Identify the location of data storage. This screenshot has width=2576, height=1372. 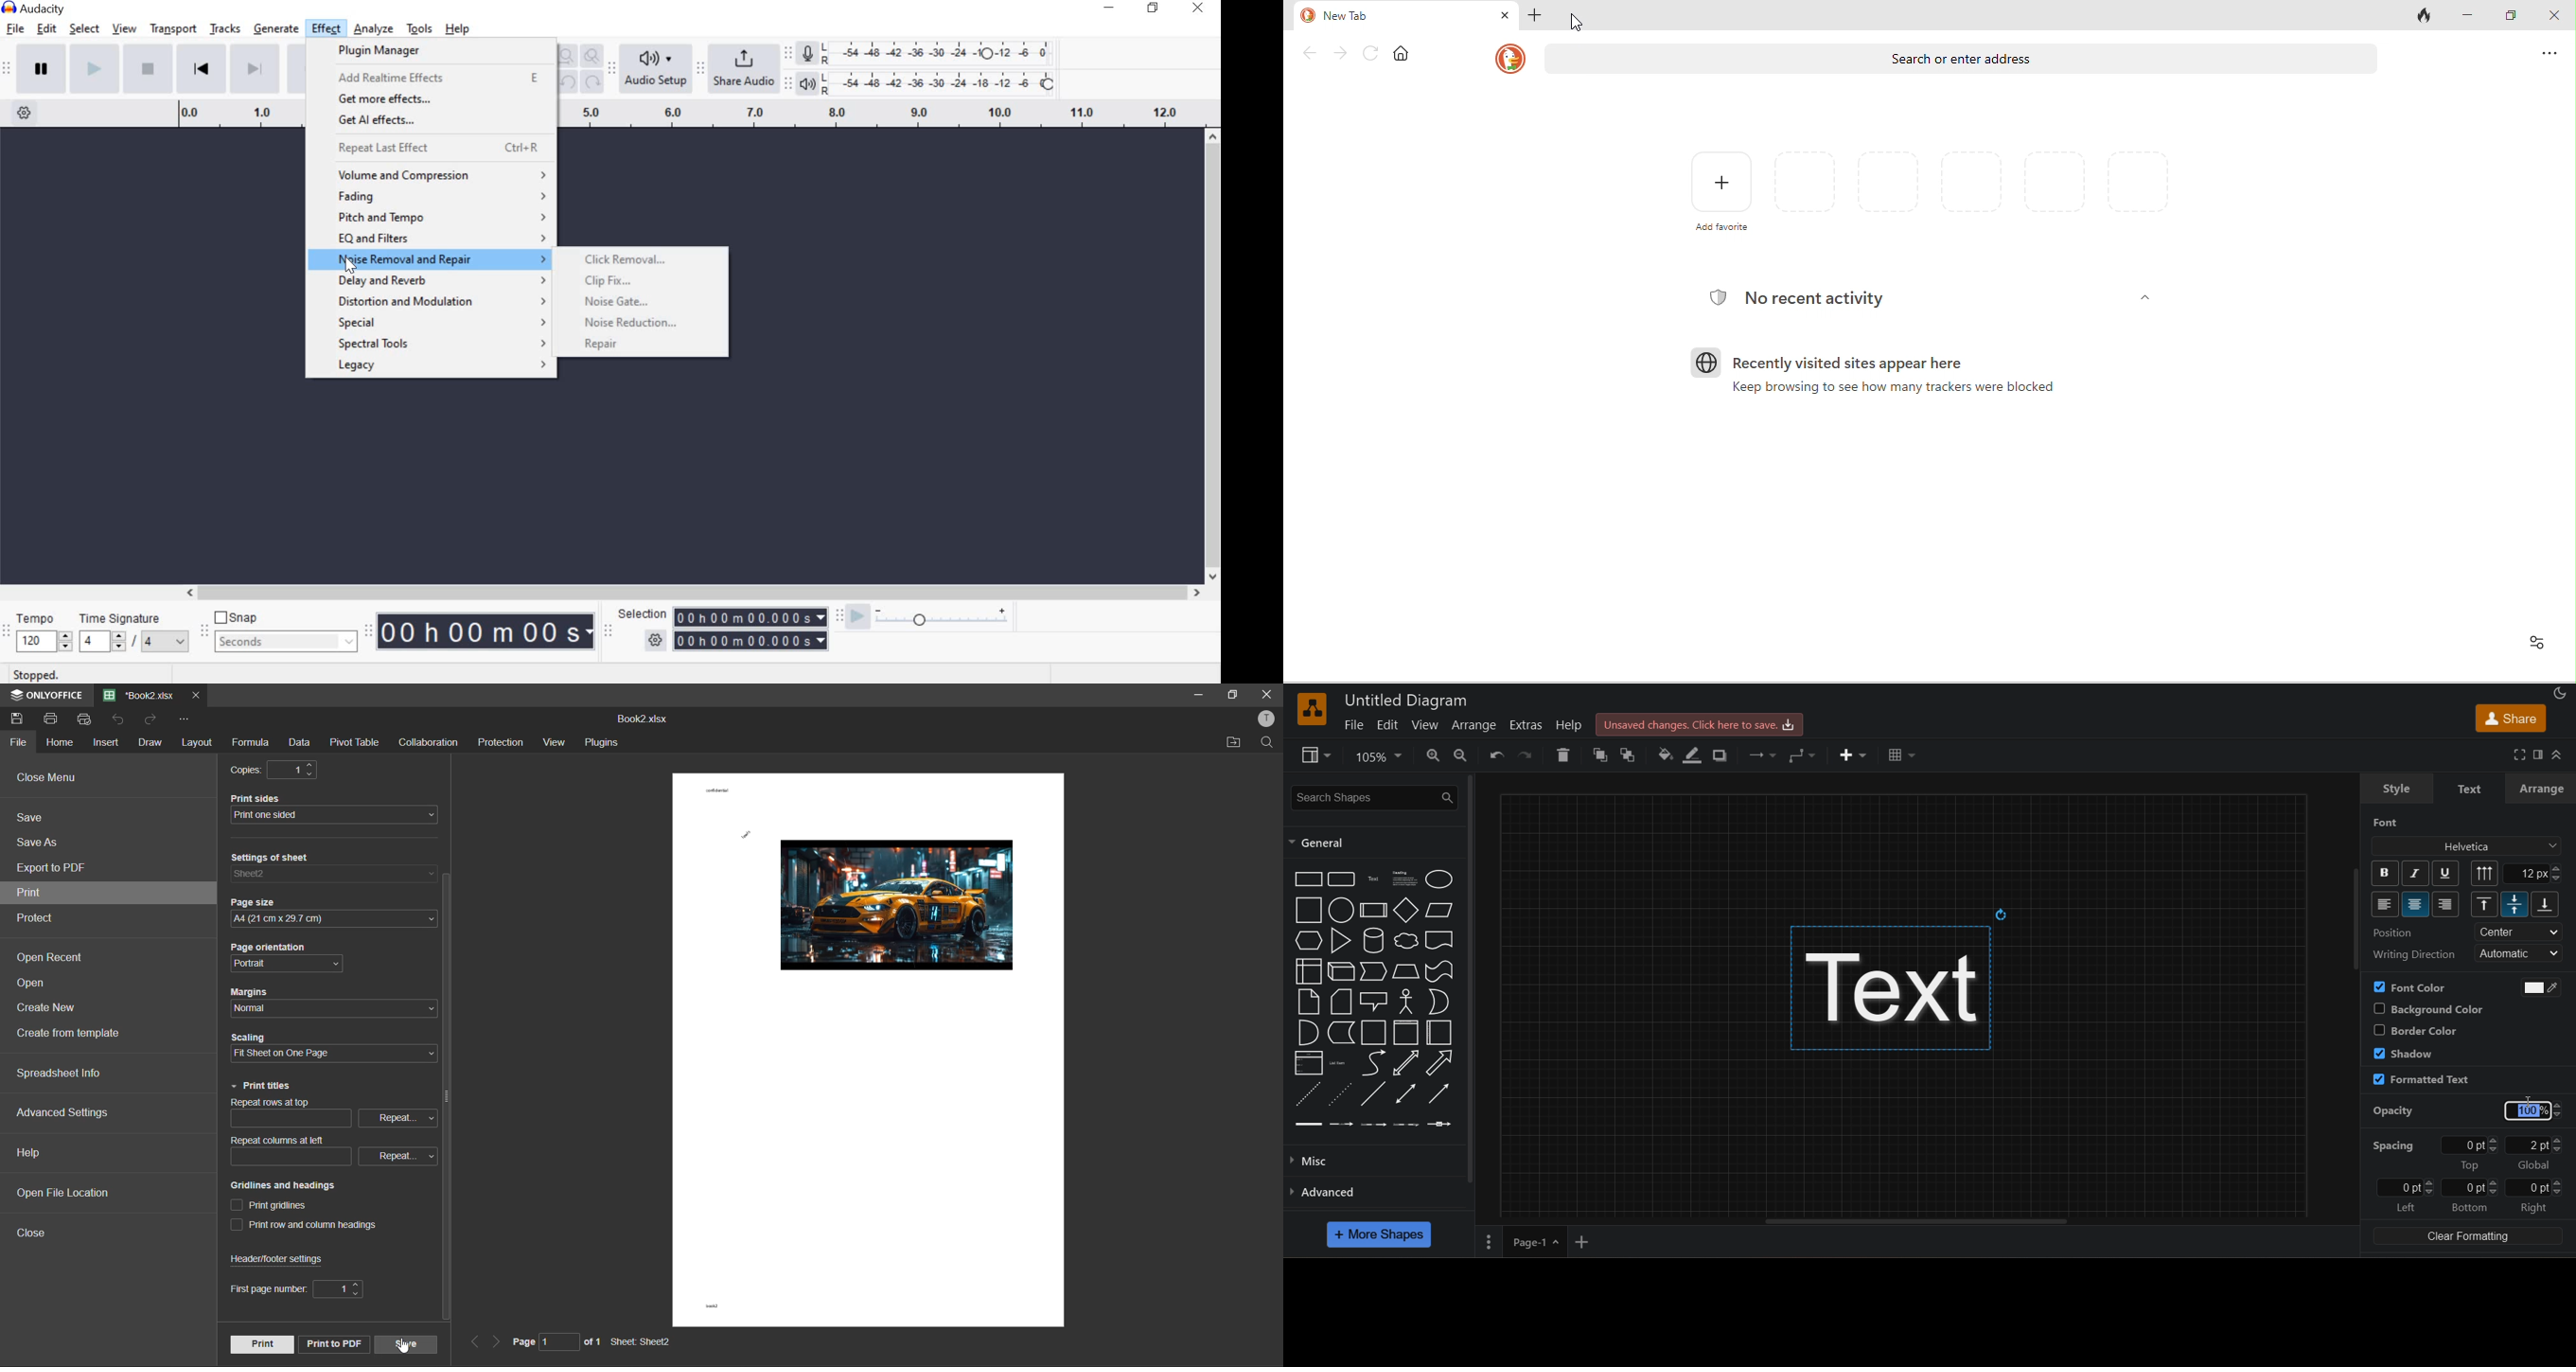
(1342, 1032).